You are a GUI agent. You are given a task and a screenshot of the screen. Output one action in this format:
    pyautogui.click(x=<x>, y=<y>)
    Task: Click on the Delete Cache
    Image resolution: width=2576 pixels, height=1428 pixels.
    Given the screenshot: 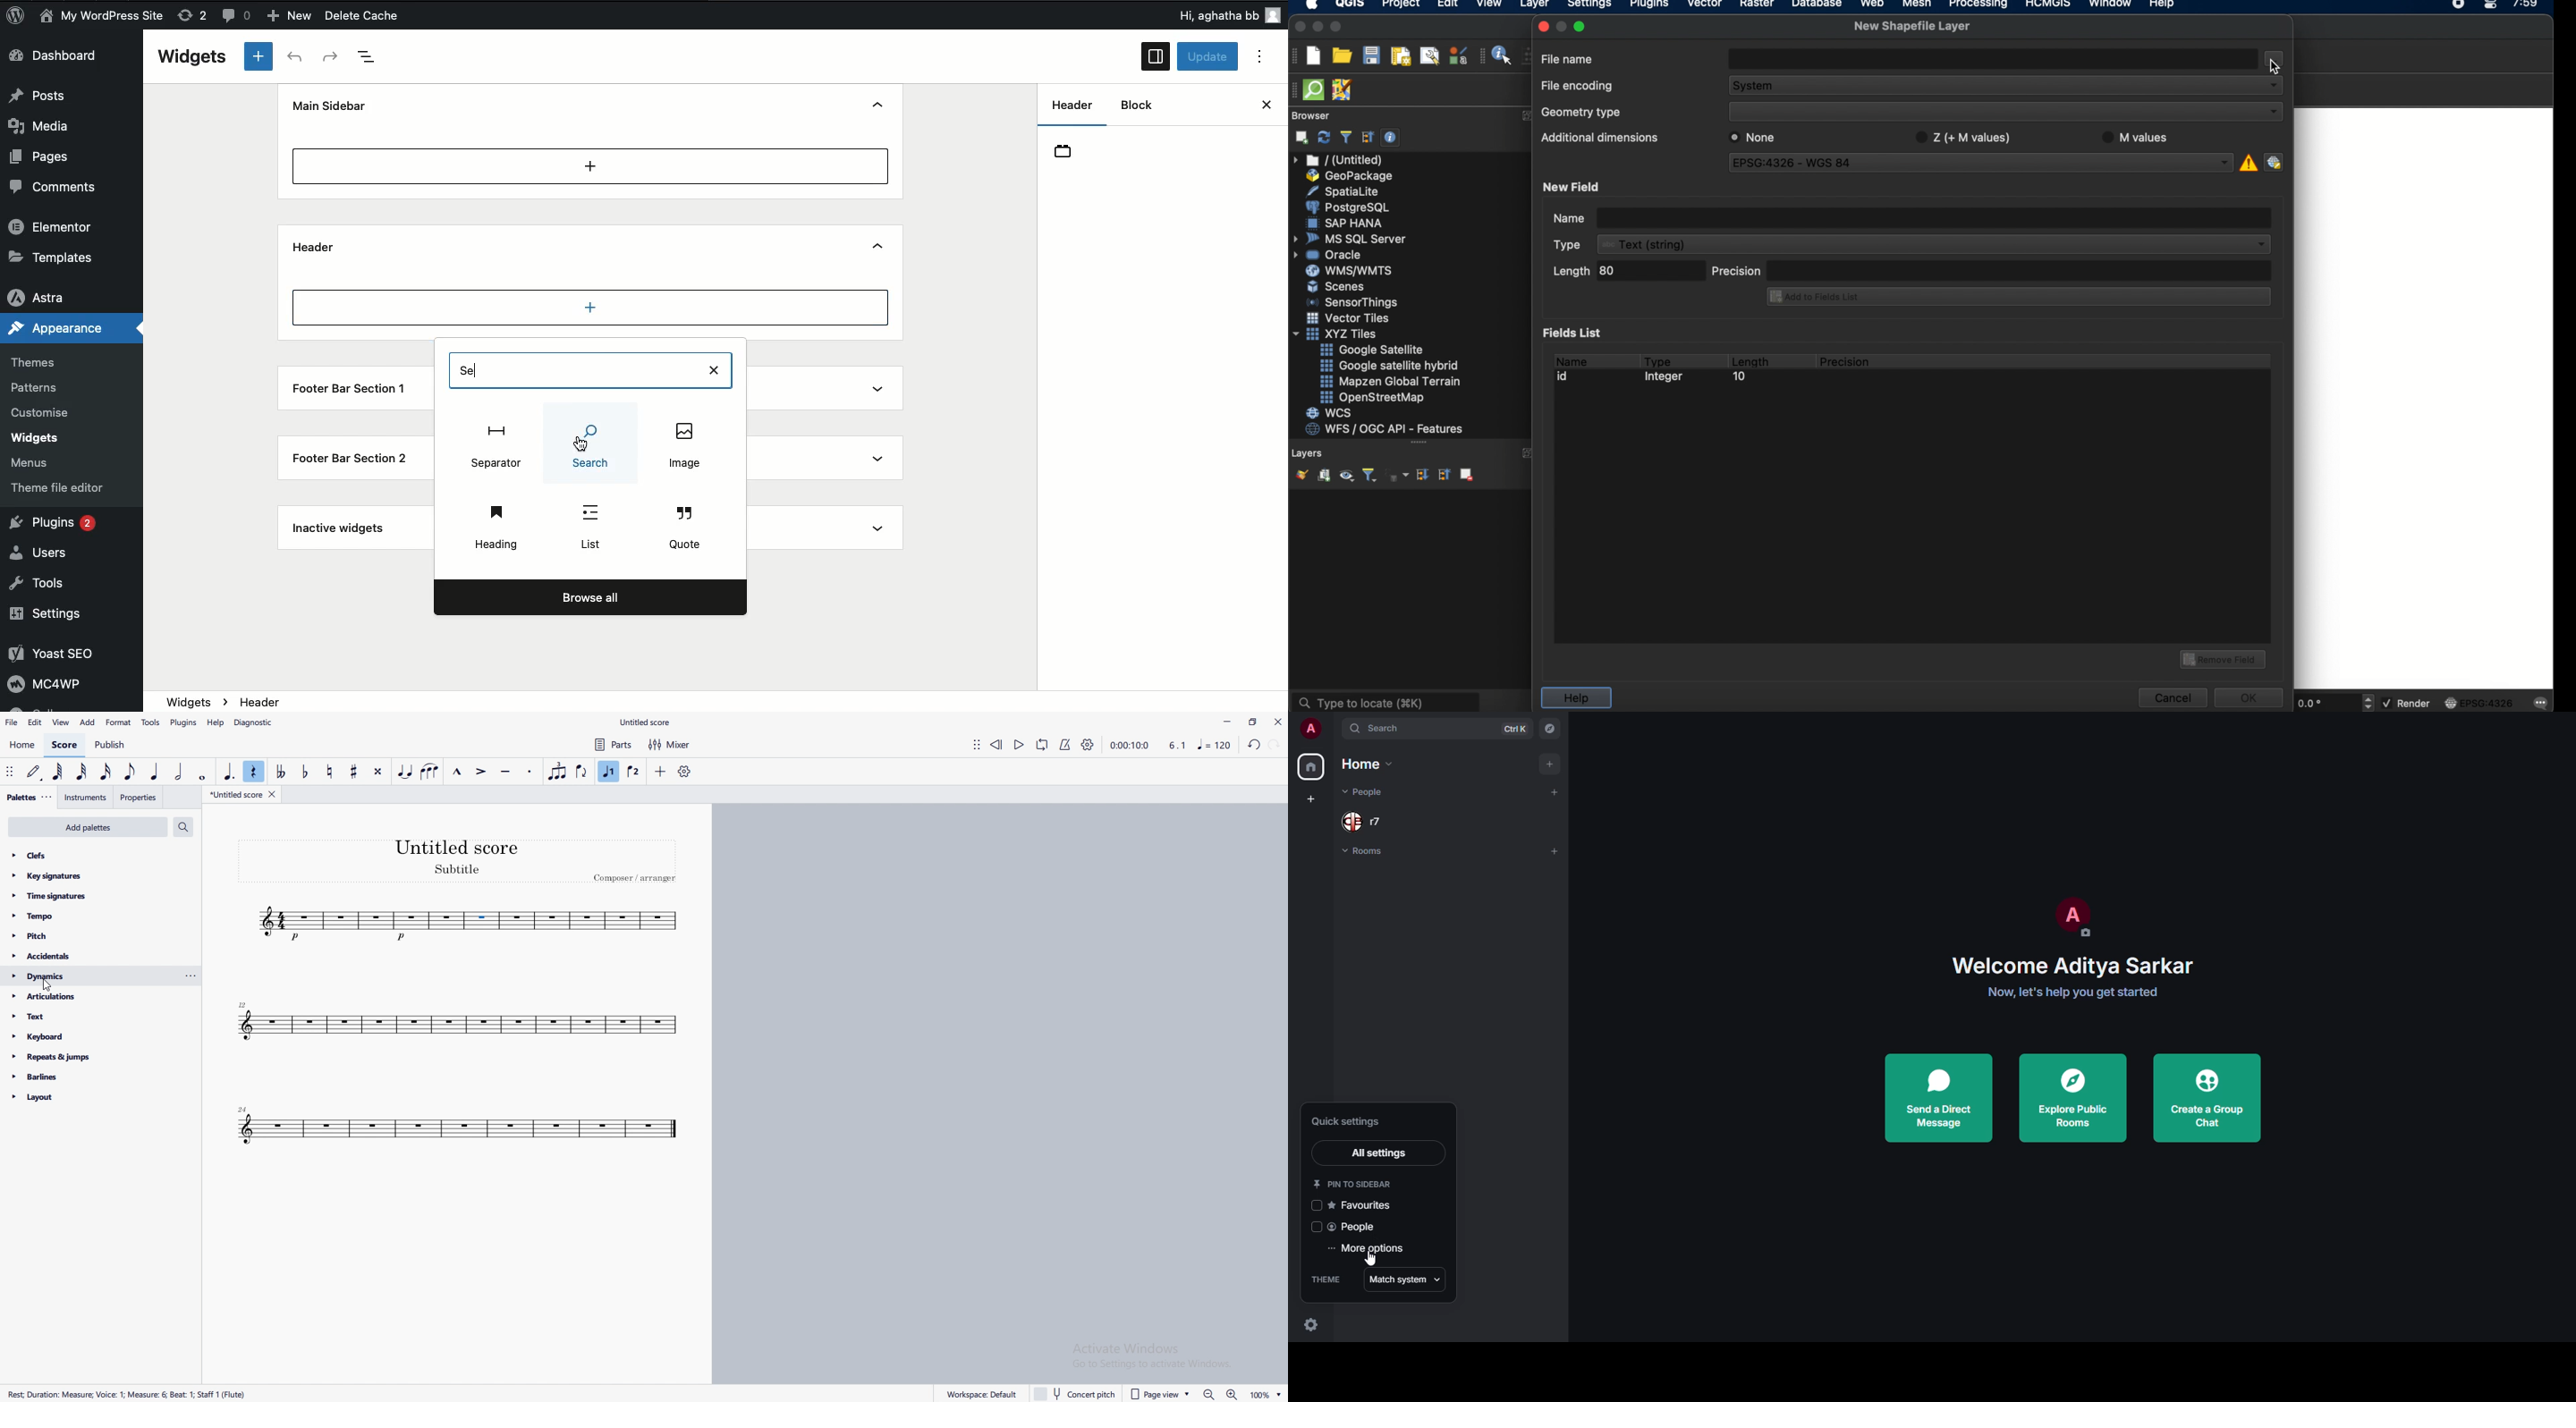 What is the action you would take?
    pyautogui.click(x=394, y=17)
    